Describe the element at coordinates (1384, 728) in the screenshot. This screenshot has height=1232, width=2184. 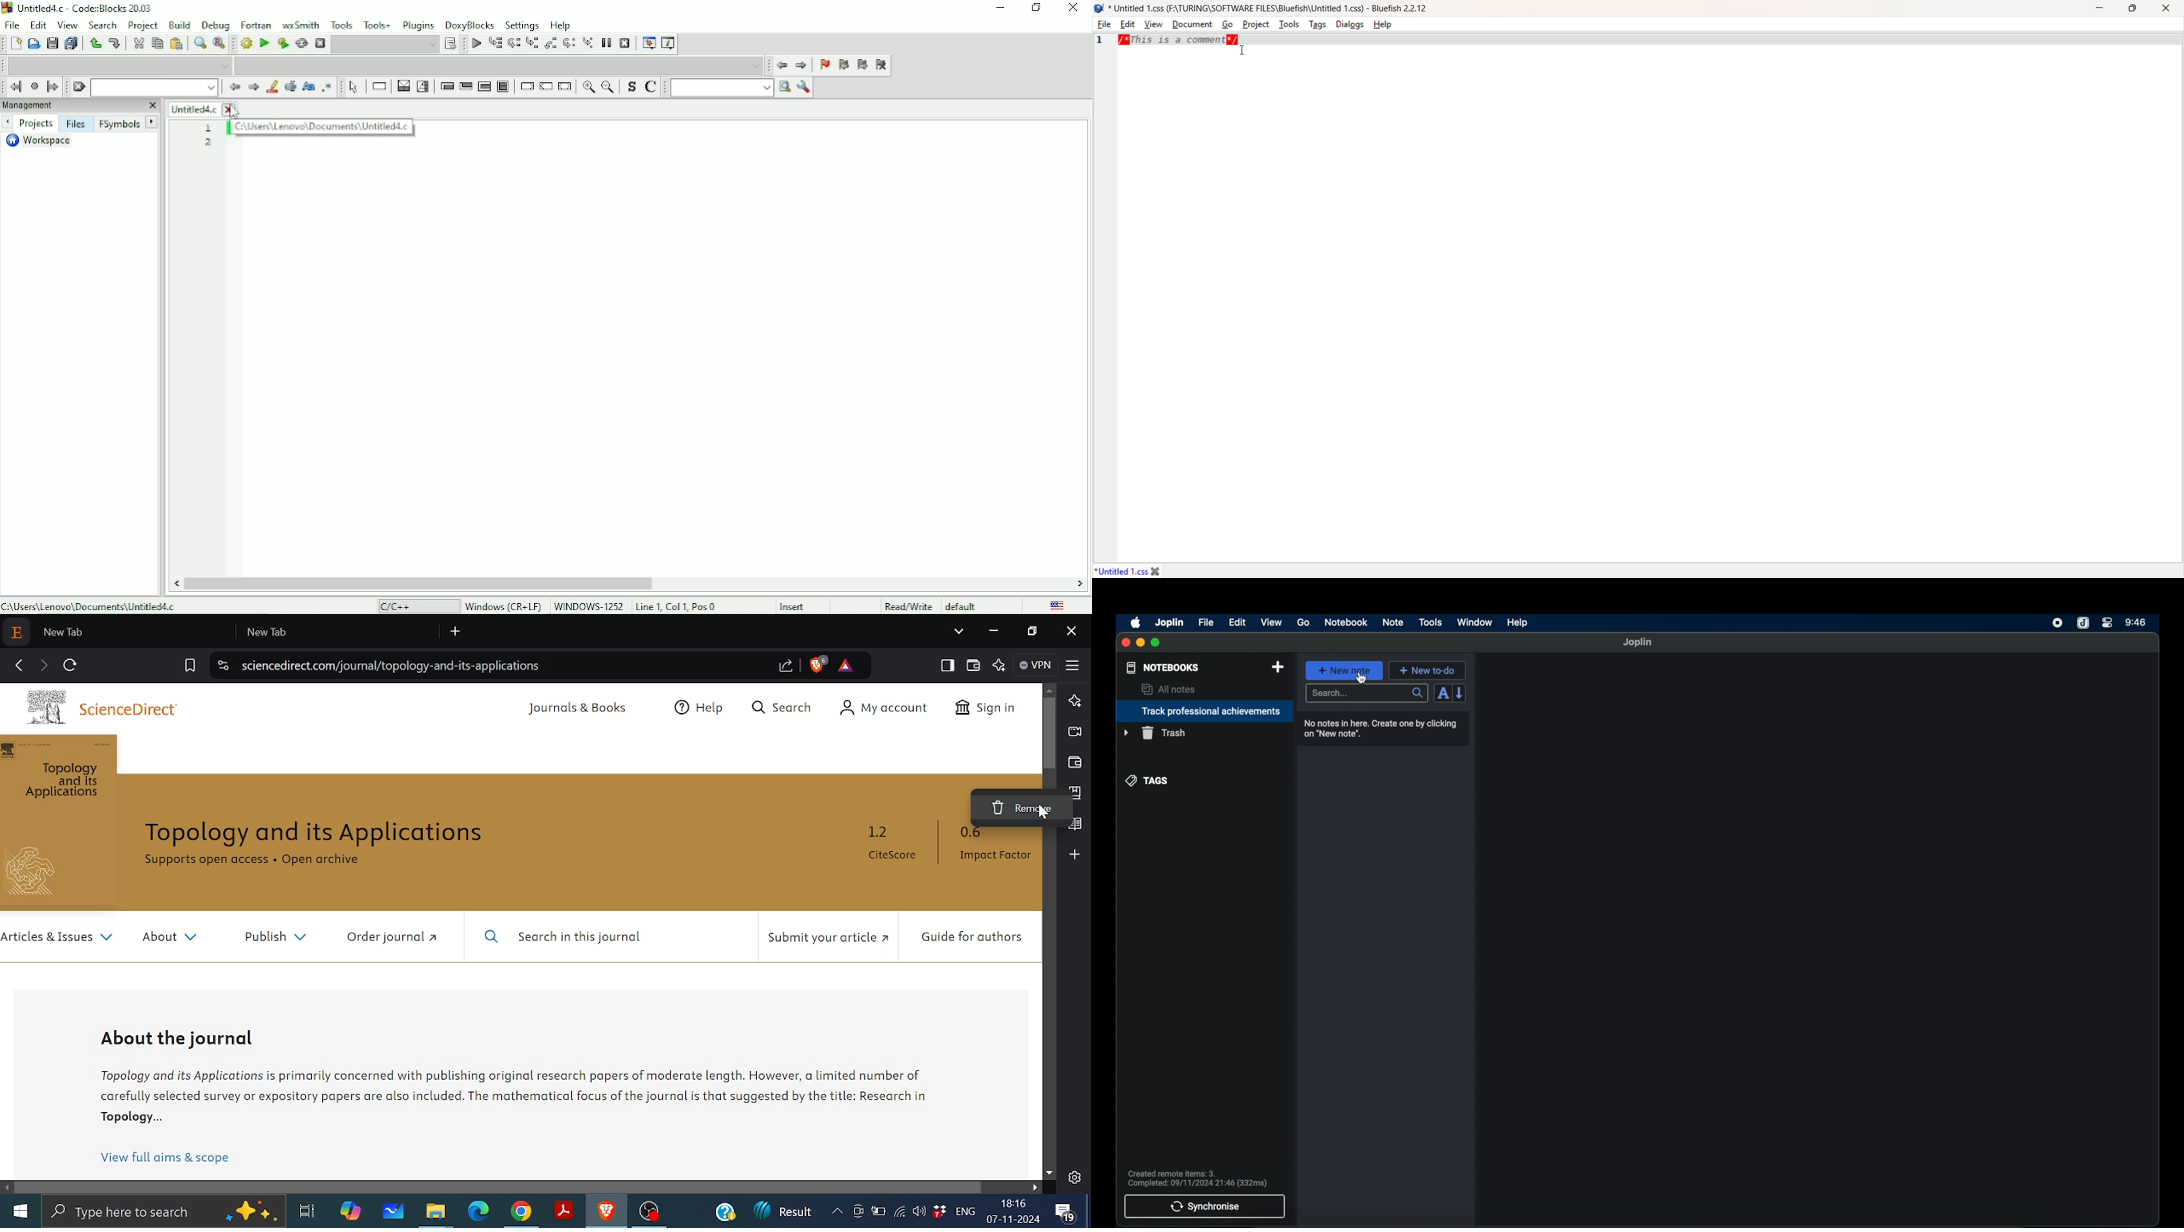
I see `no notes in here. create one by clicking one "new note".` at that location.